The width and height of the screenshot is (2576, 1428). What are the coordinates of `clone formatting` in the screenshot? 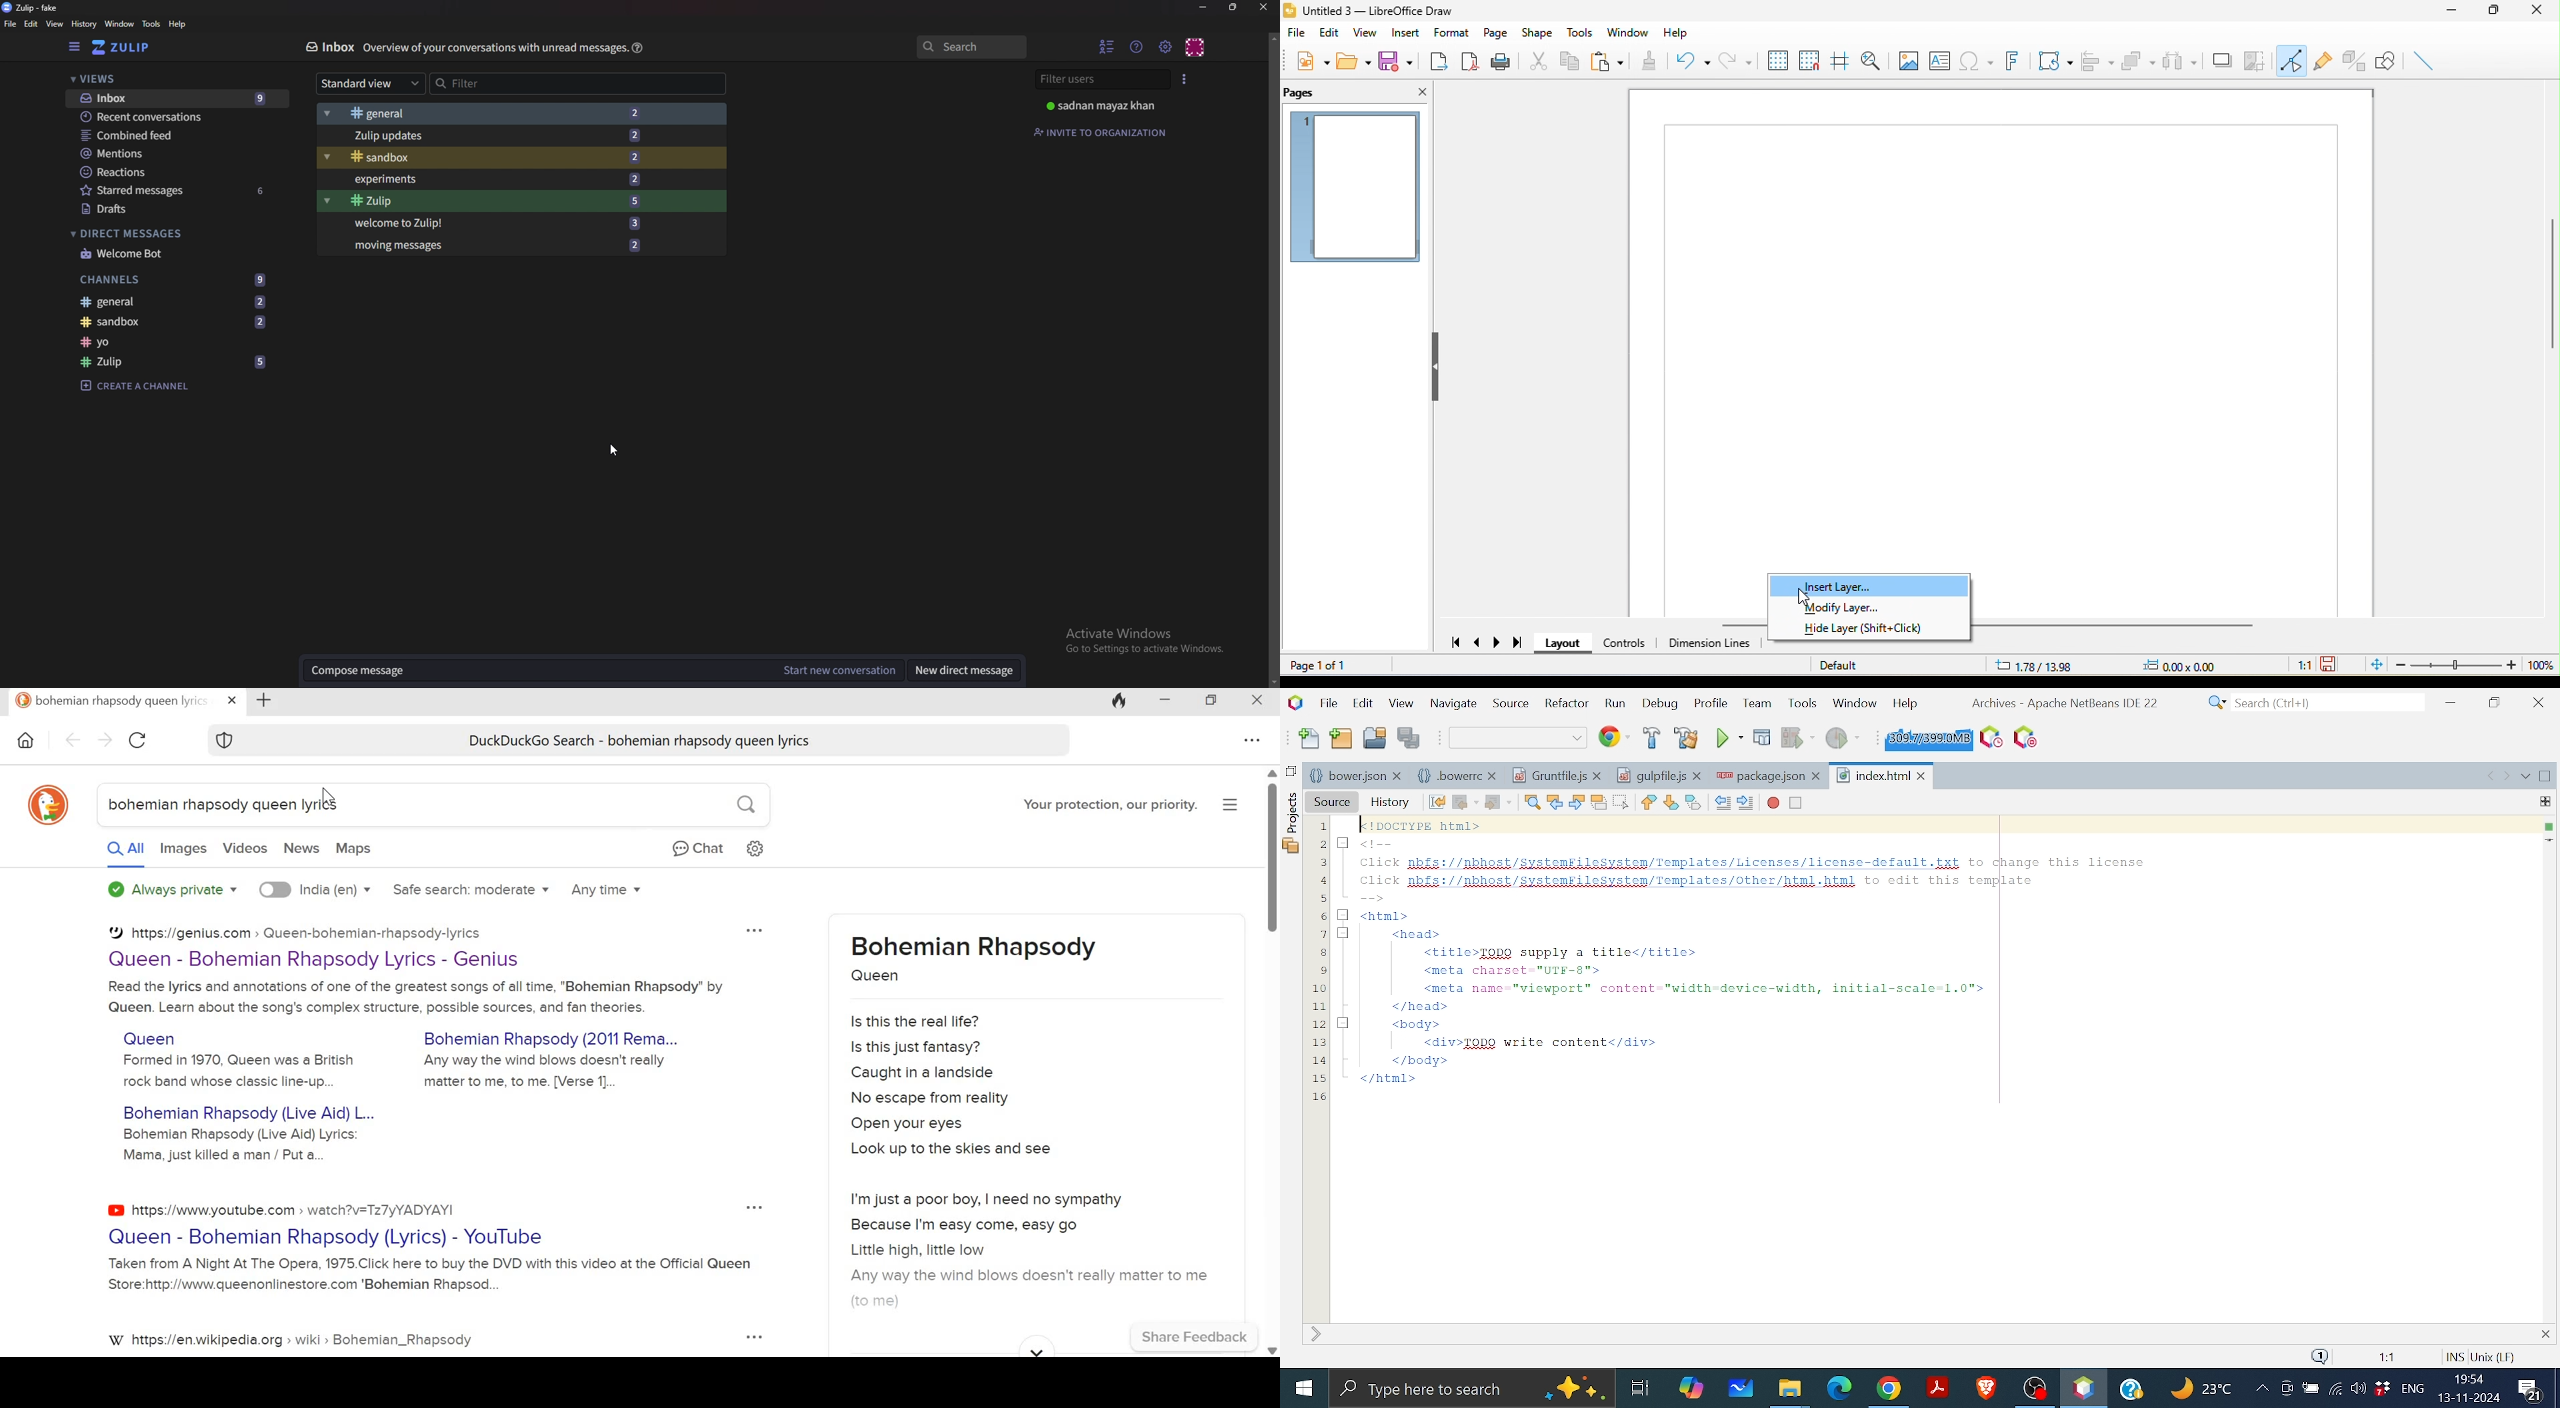 It's located at (1648, 62).